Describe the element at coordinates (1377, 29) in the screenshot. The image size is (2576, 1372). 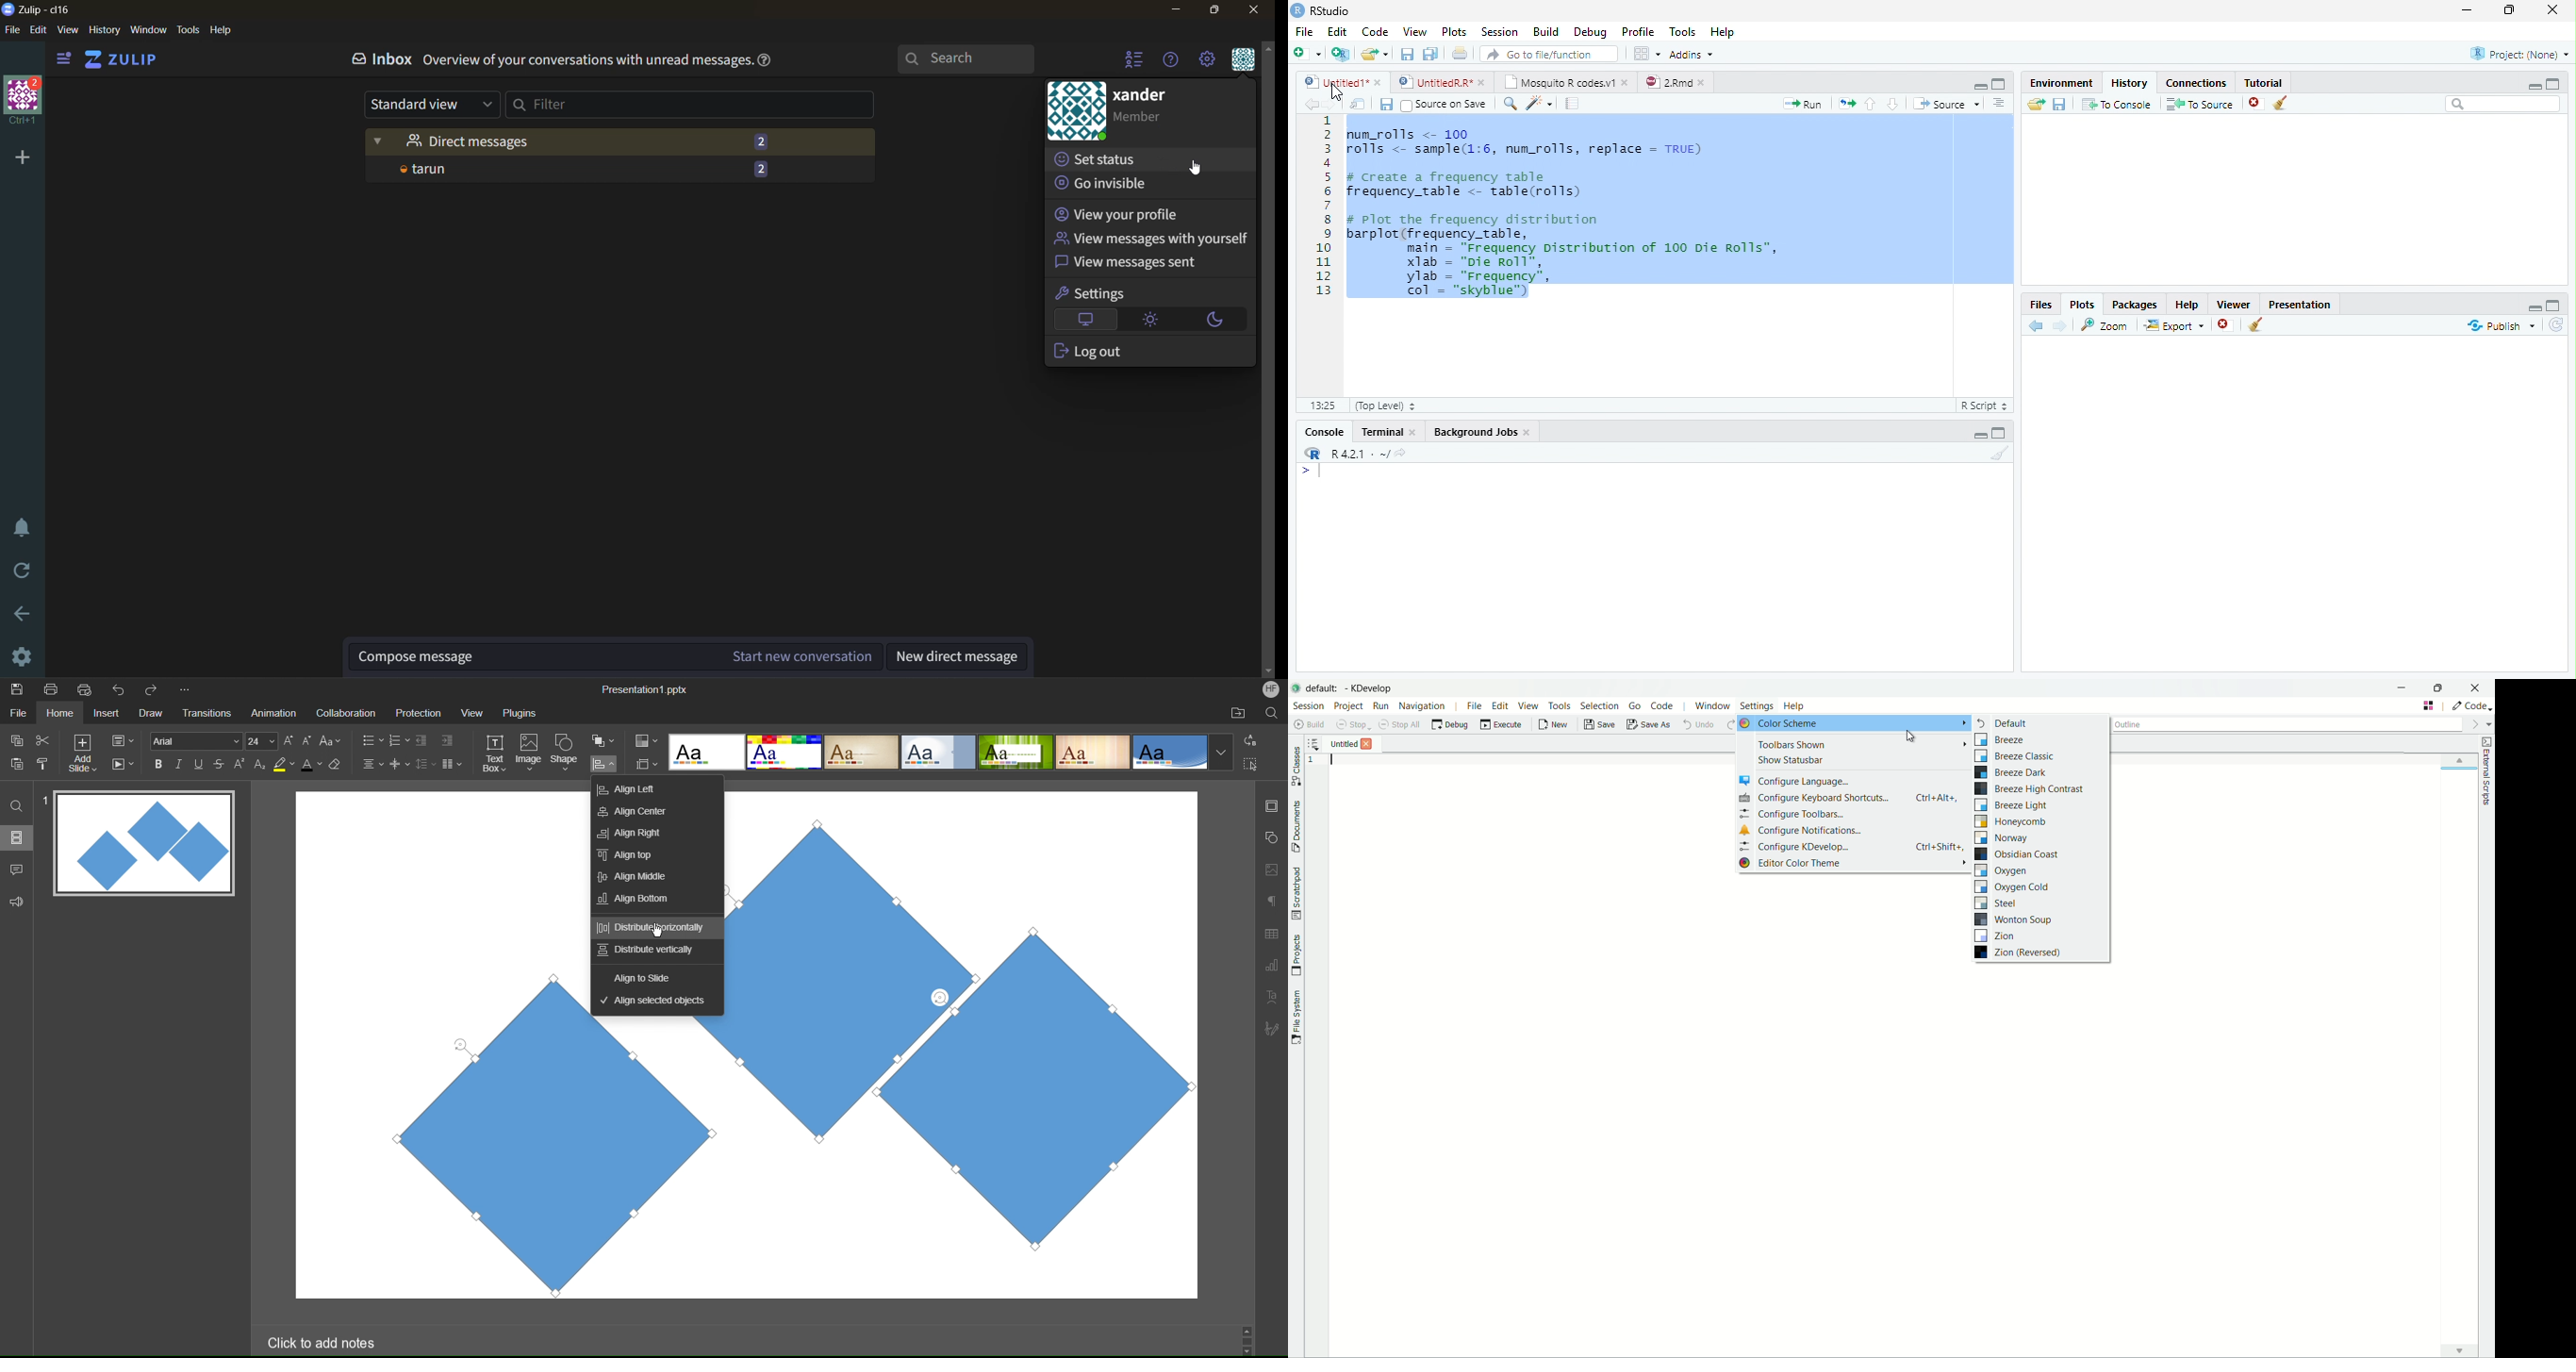
I see `Code` at that location.